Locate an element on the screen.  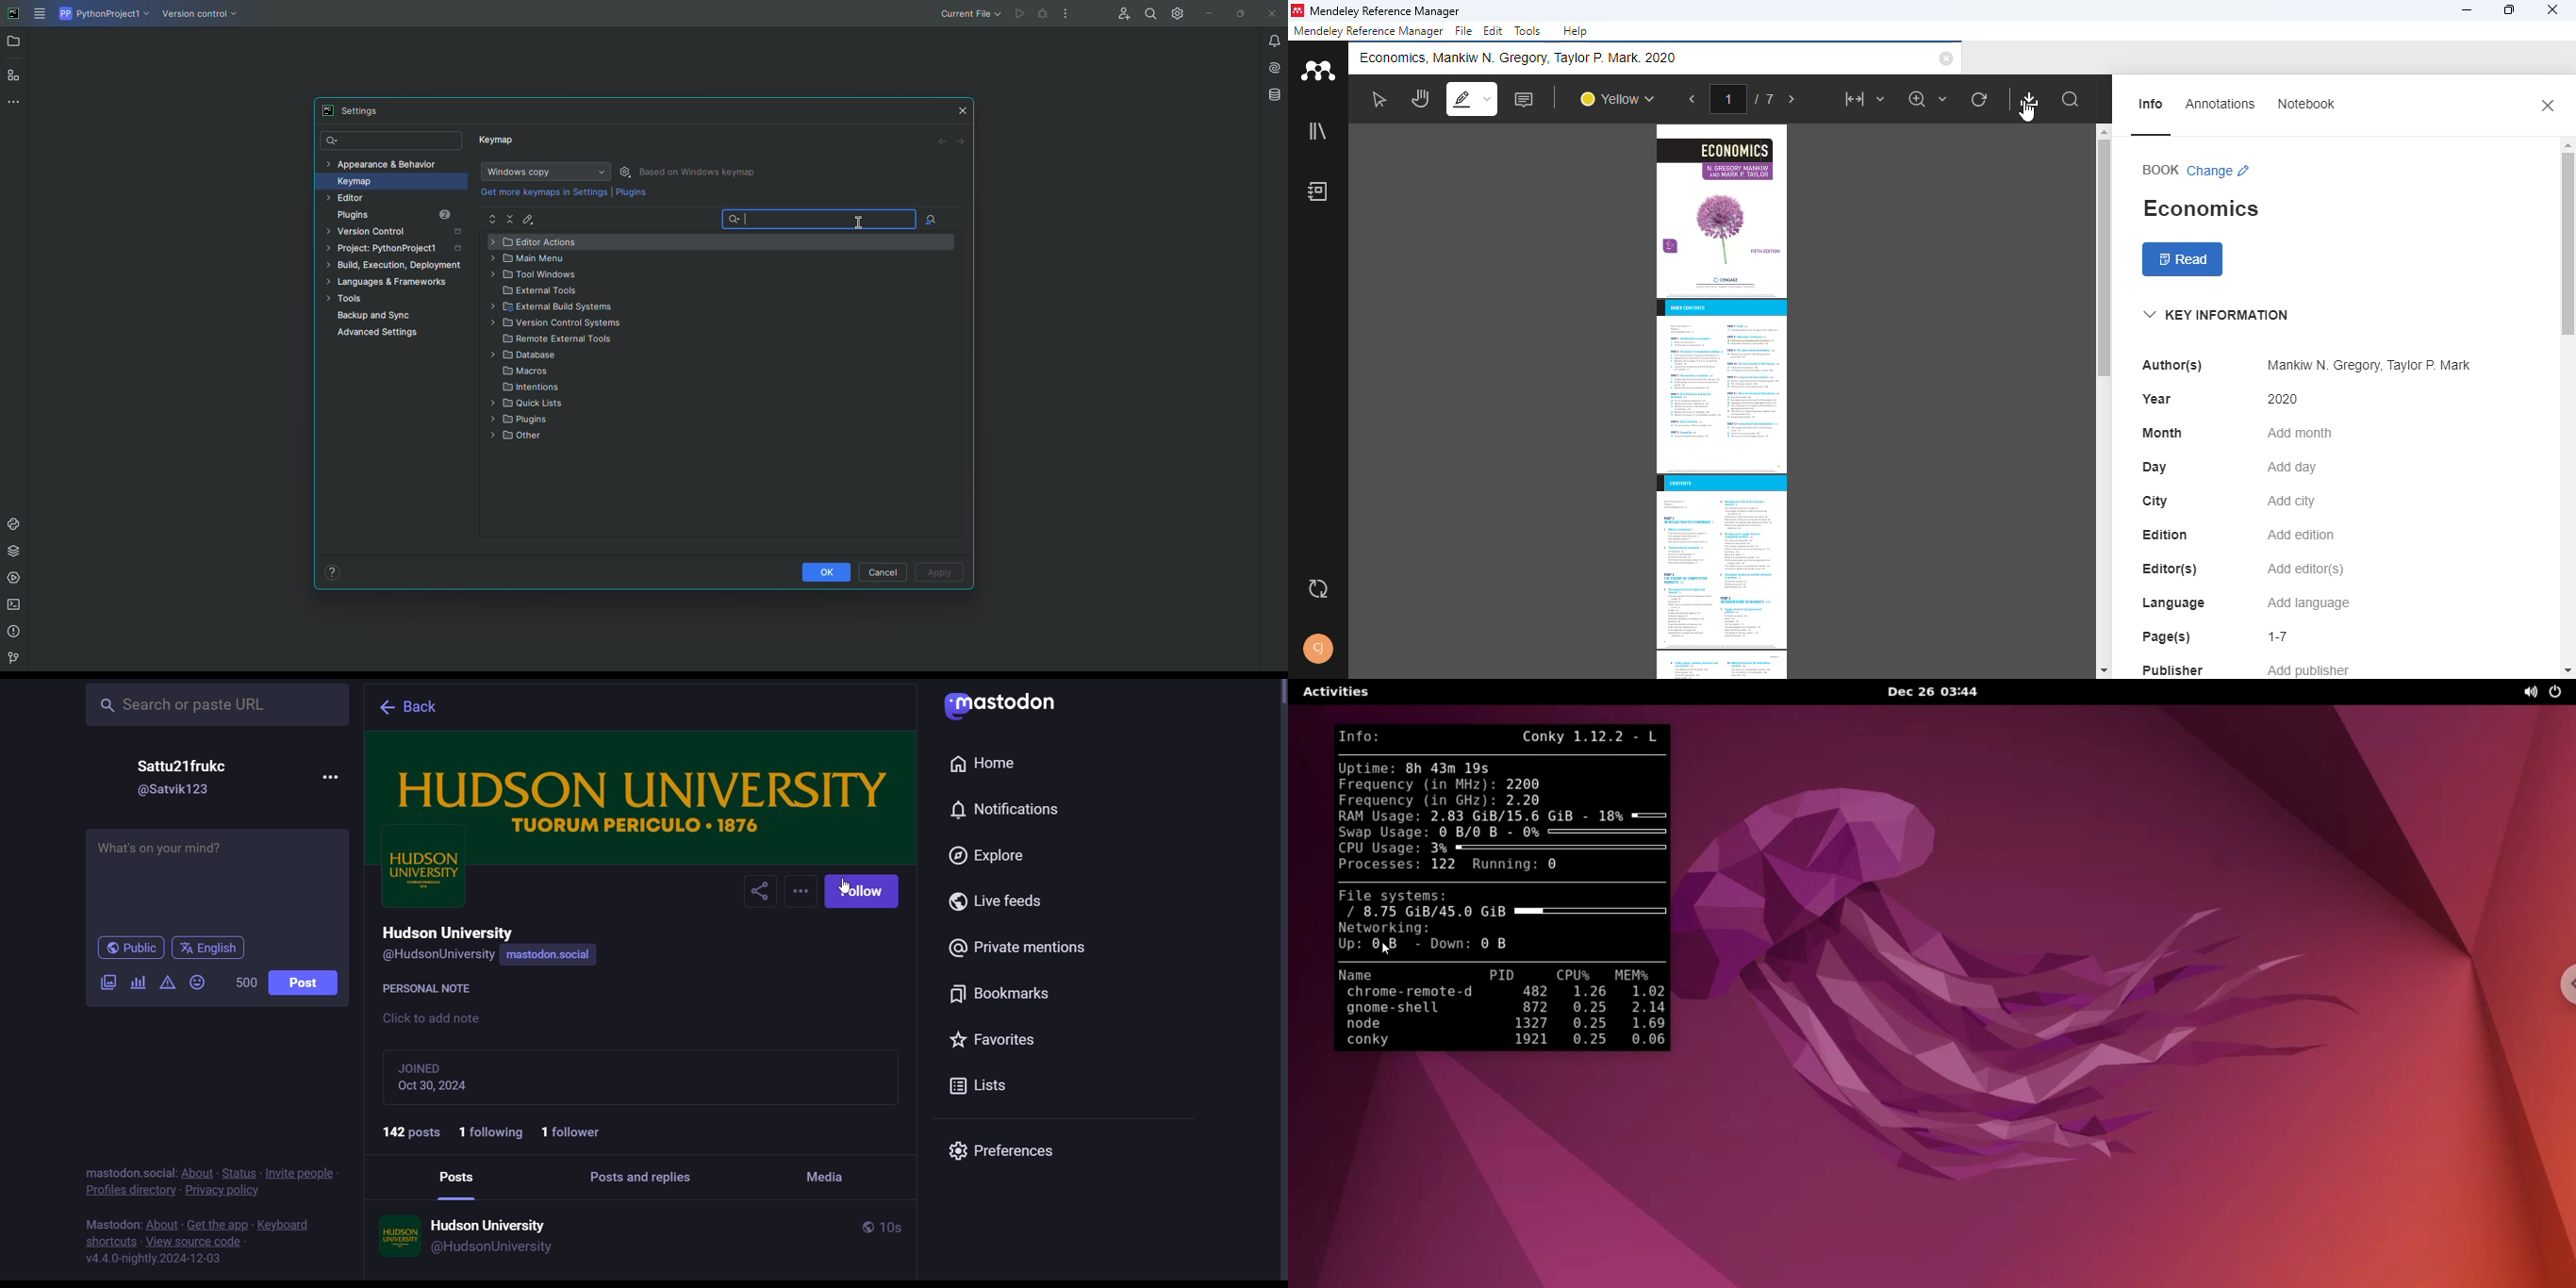
rotate is located at coordinates (1979, 99).